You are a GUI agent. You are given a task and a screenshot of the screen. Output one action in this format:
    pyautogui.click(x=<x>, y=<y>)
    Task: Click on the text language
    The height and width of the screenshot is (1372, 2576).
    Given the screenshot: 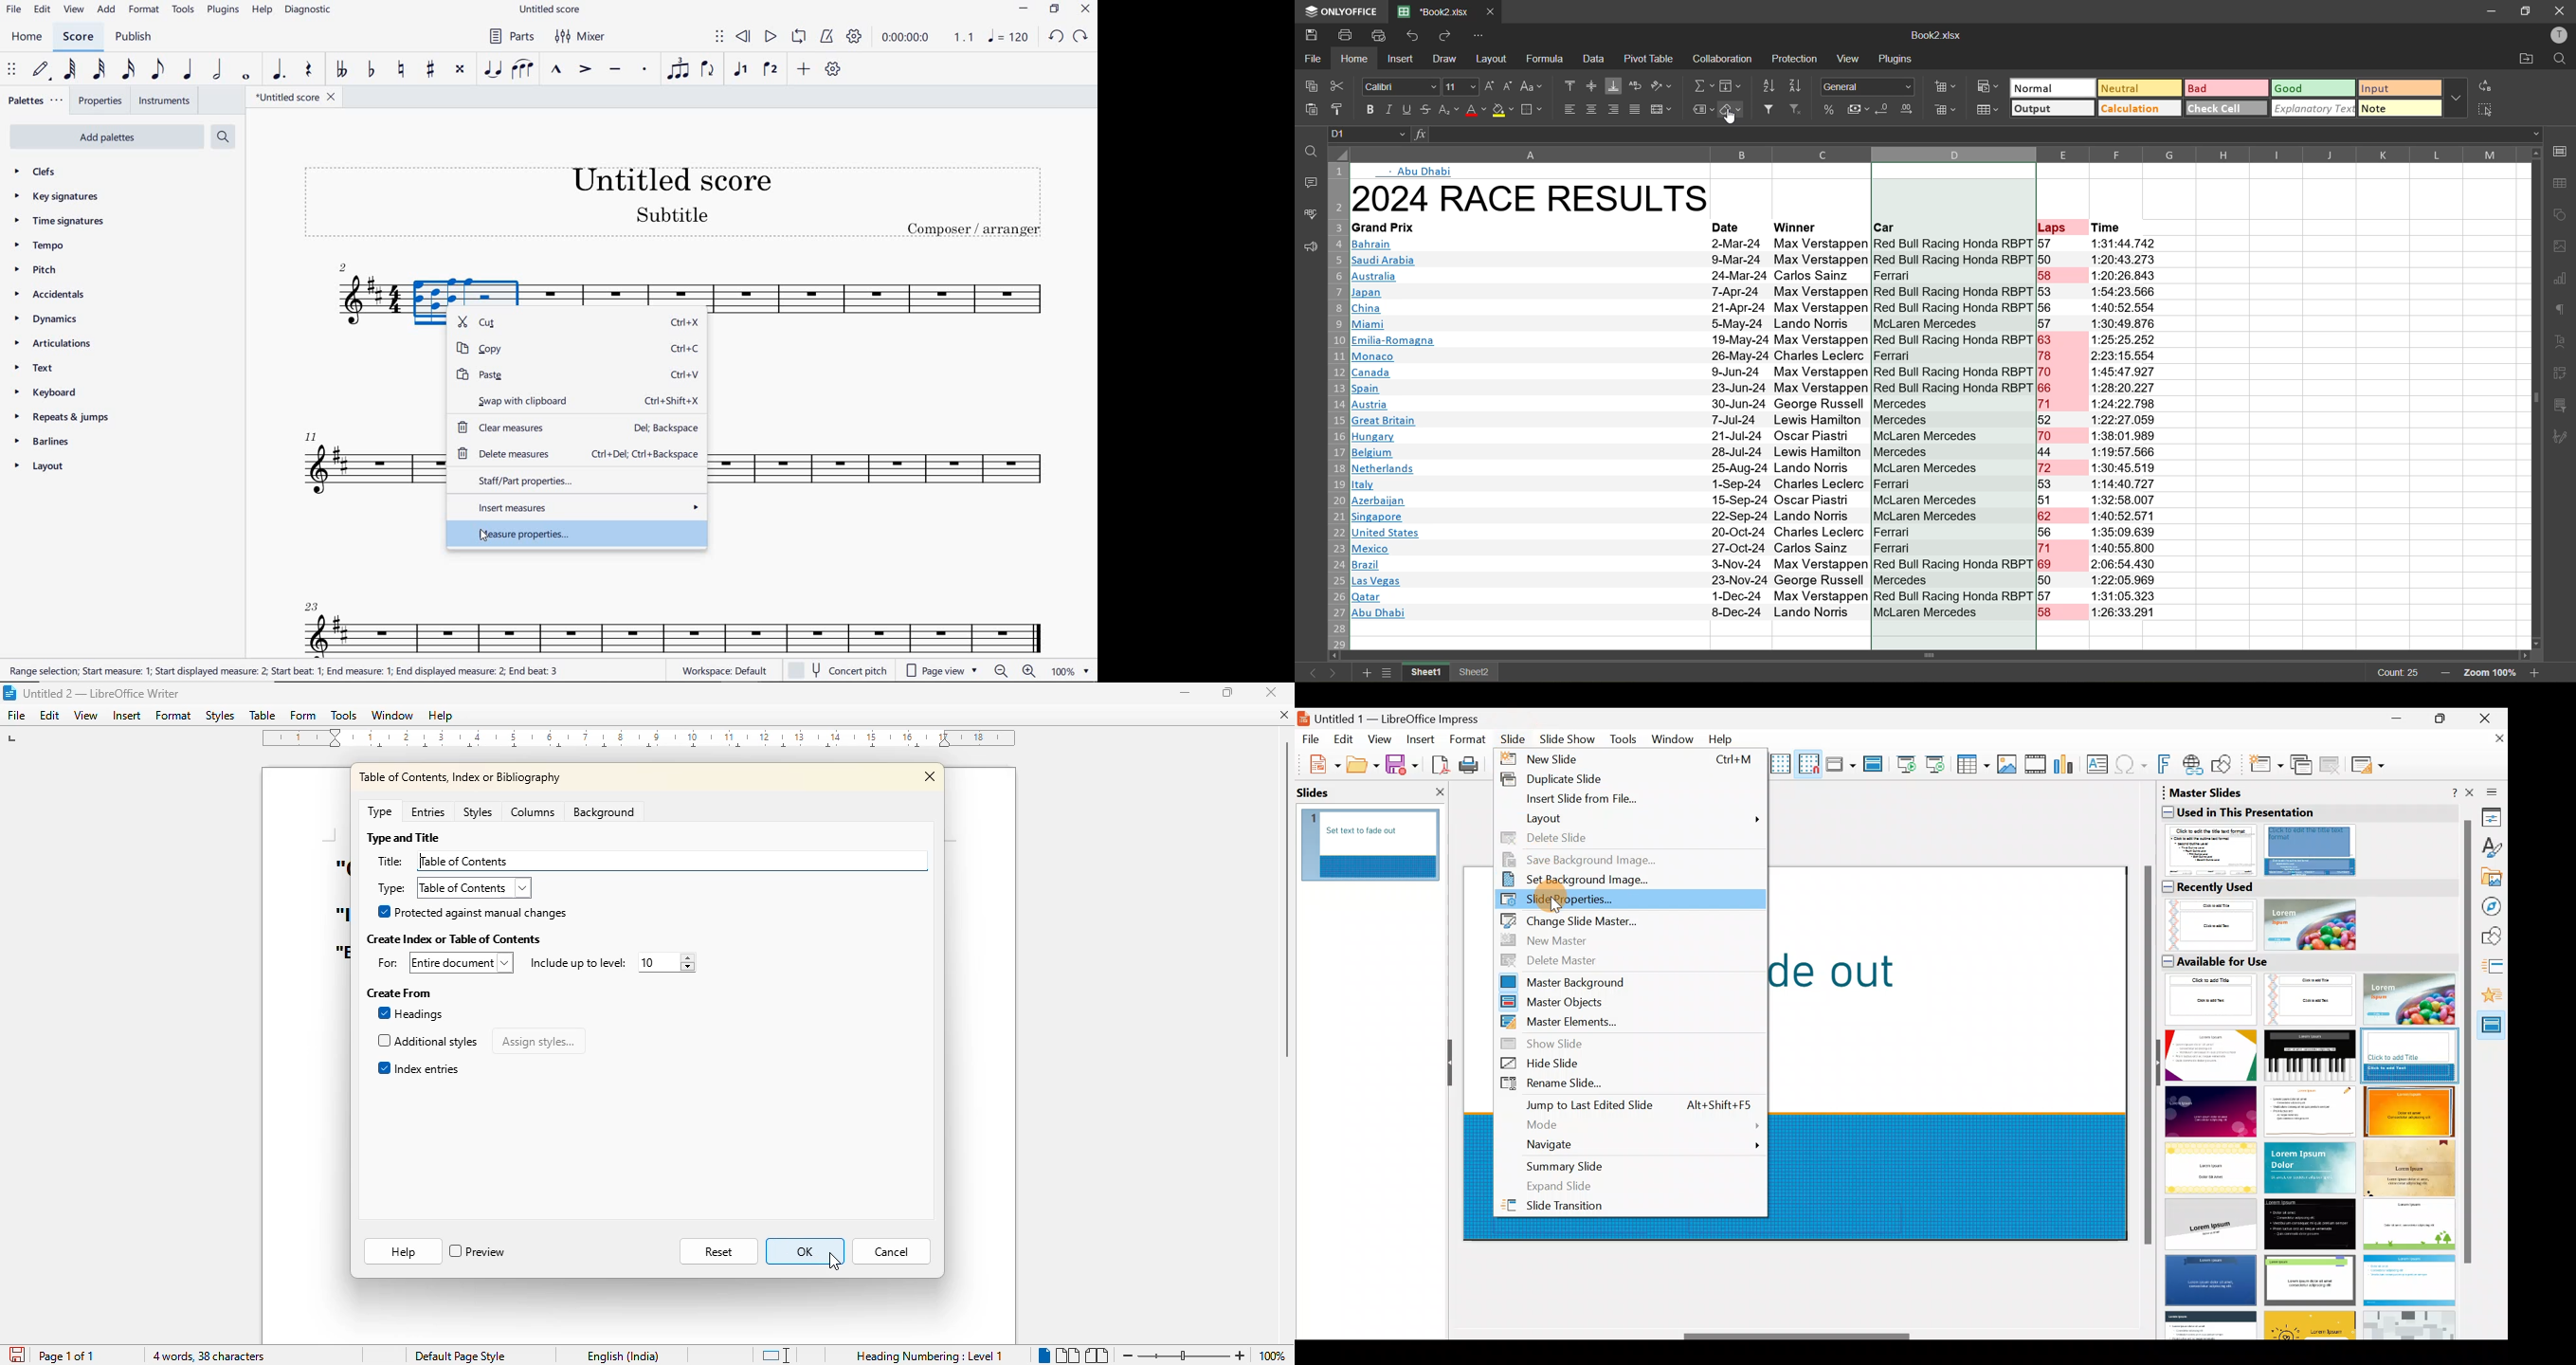 What is the action you would take?
    pyautogui.click(x=624, y=1356)
    